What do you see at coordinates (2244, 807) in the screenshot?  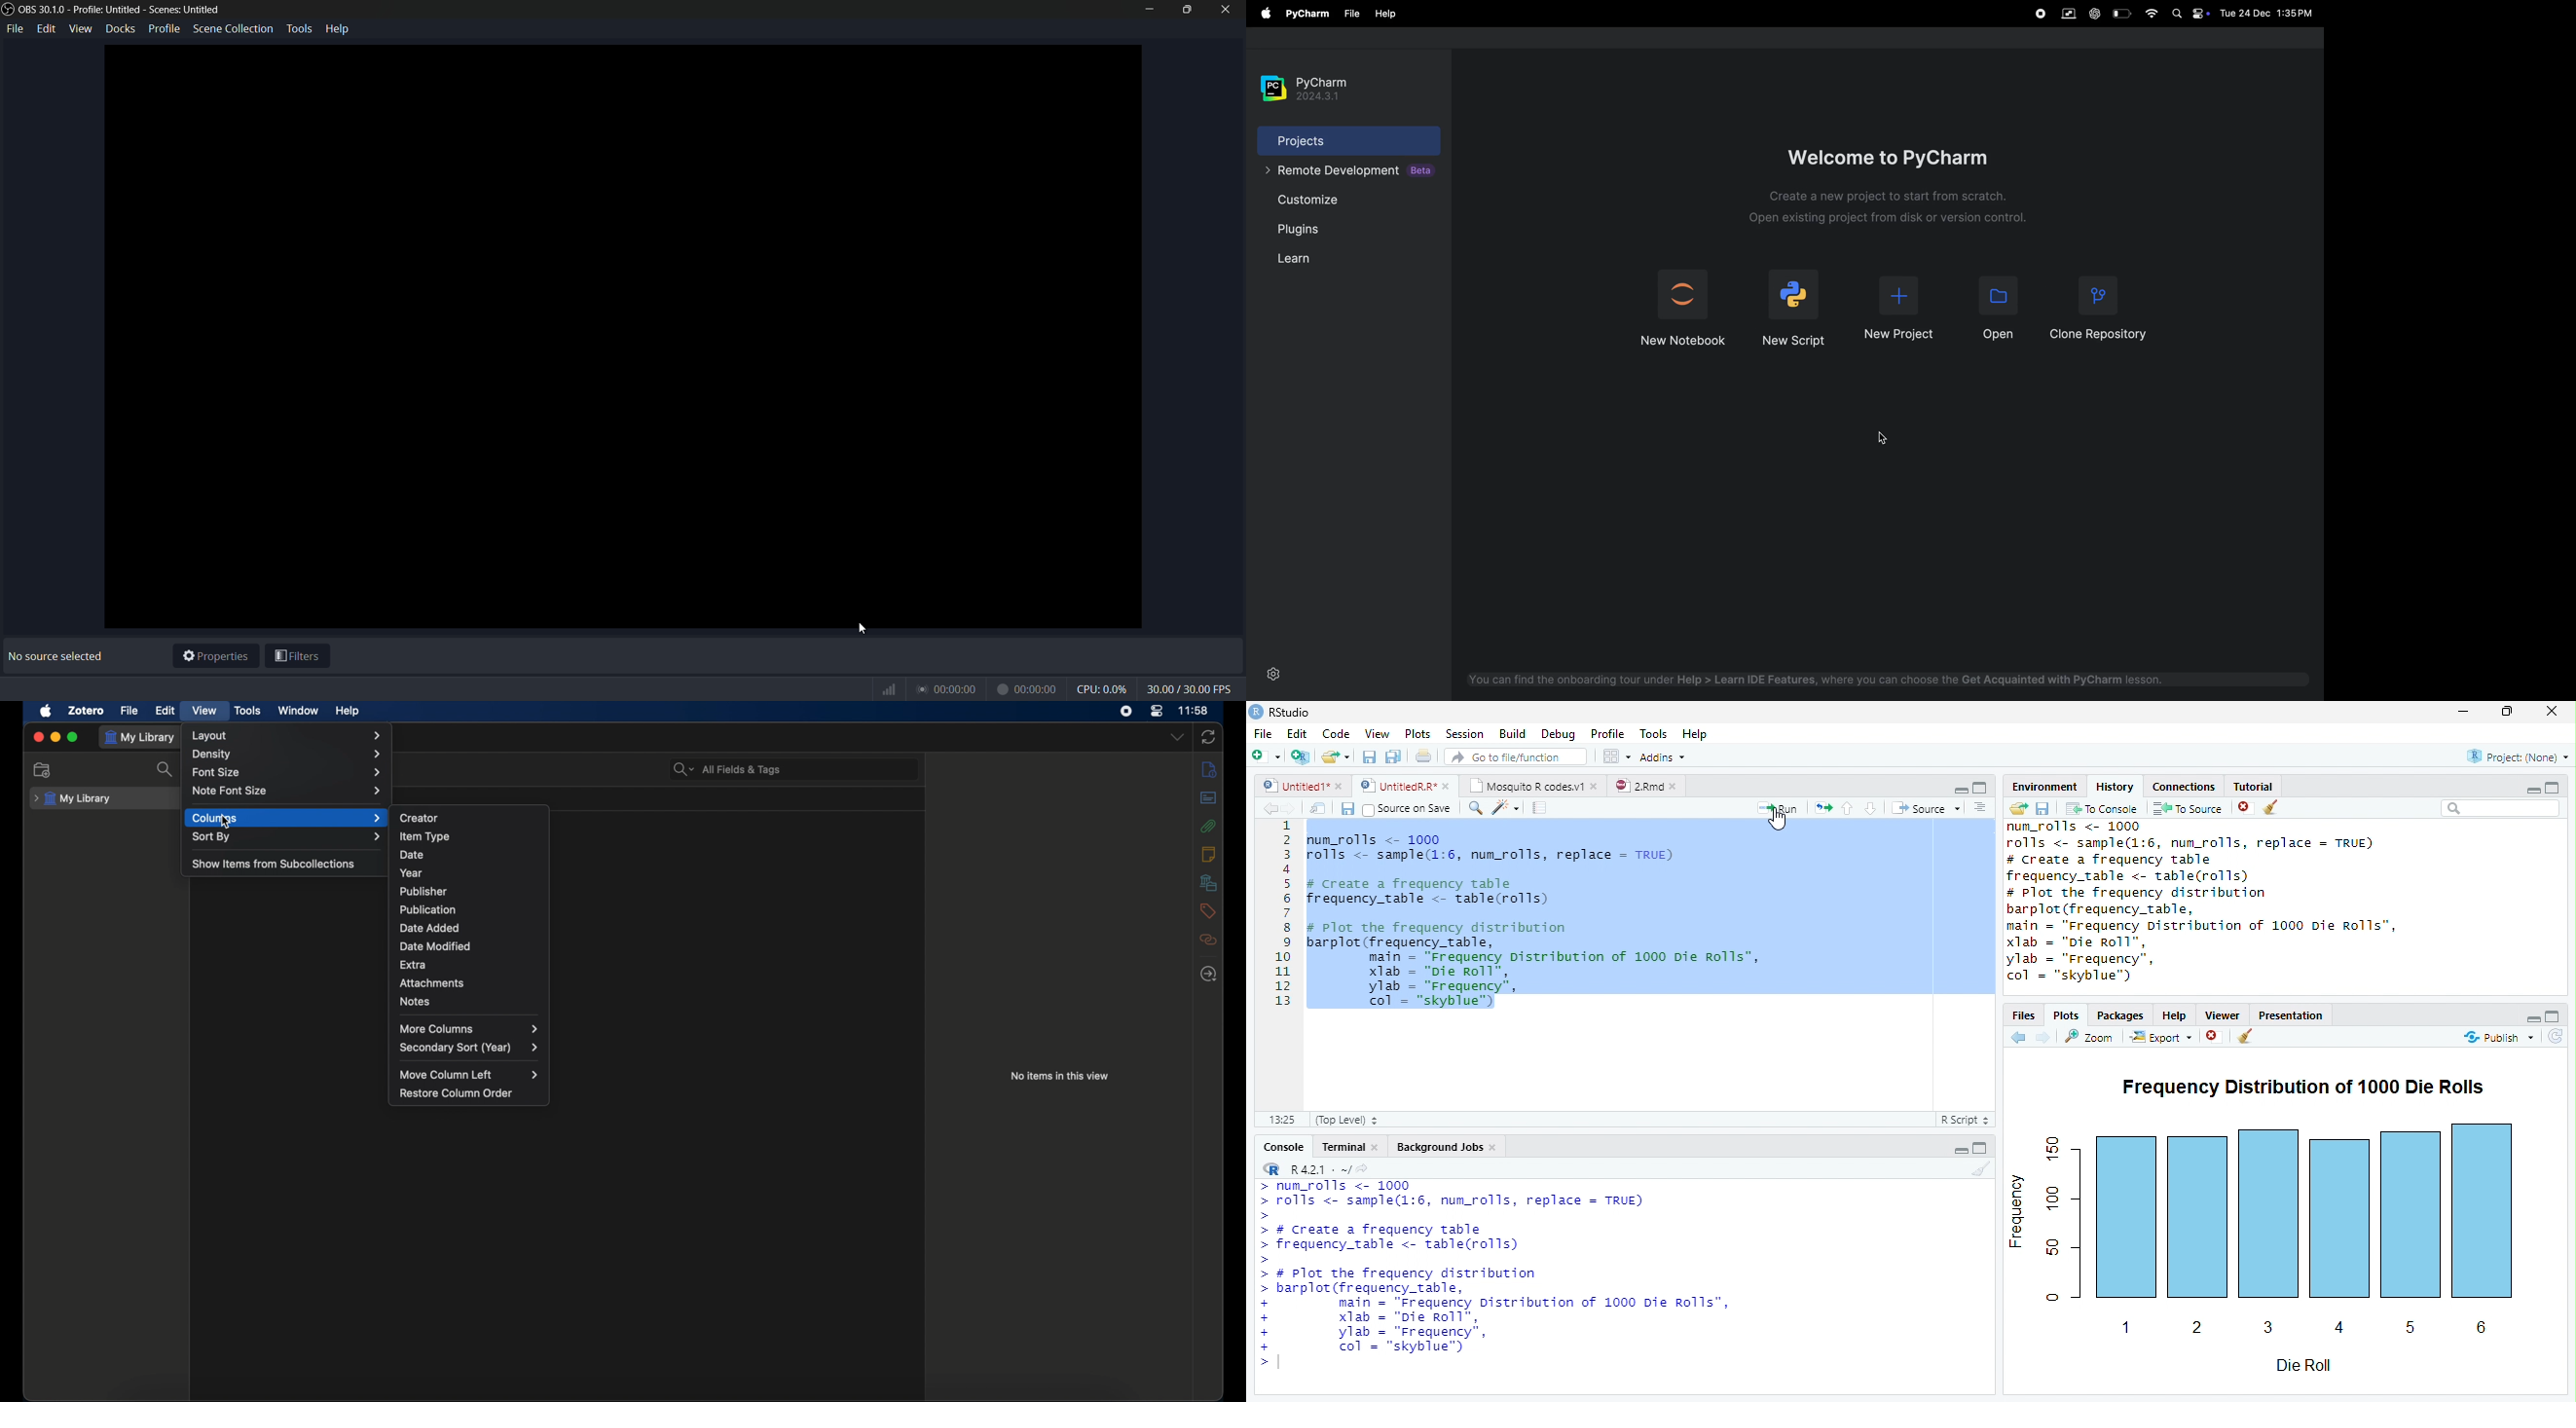 I see `Remove selected history` at bounding box center [2244, 807].